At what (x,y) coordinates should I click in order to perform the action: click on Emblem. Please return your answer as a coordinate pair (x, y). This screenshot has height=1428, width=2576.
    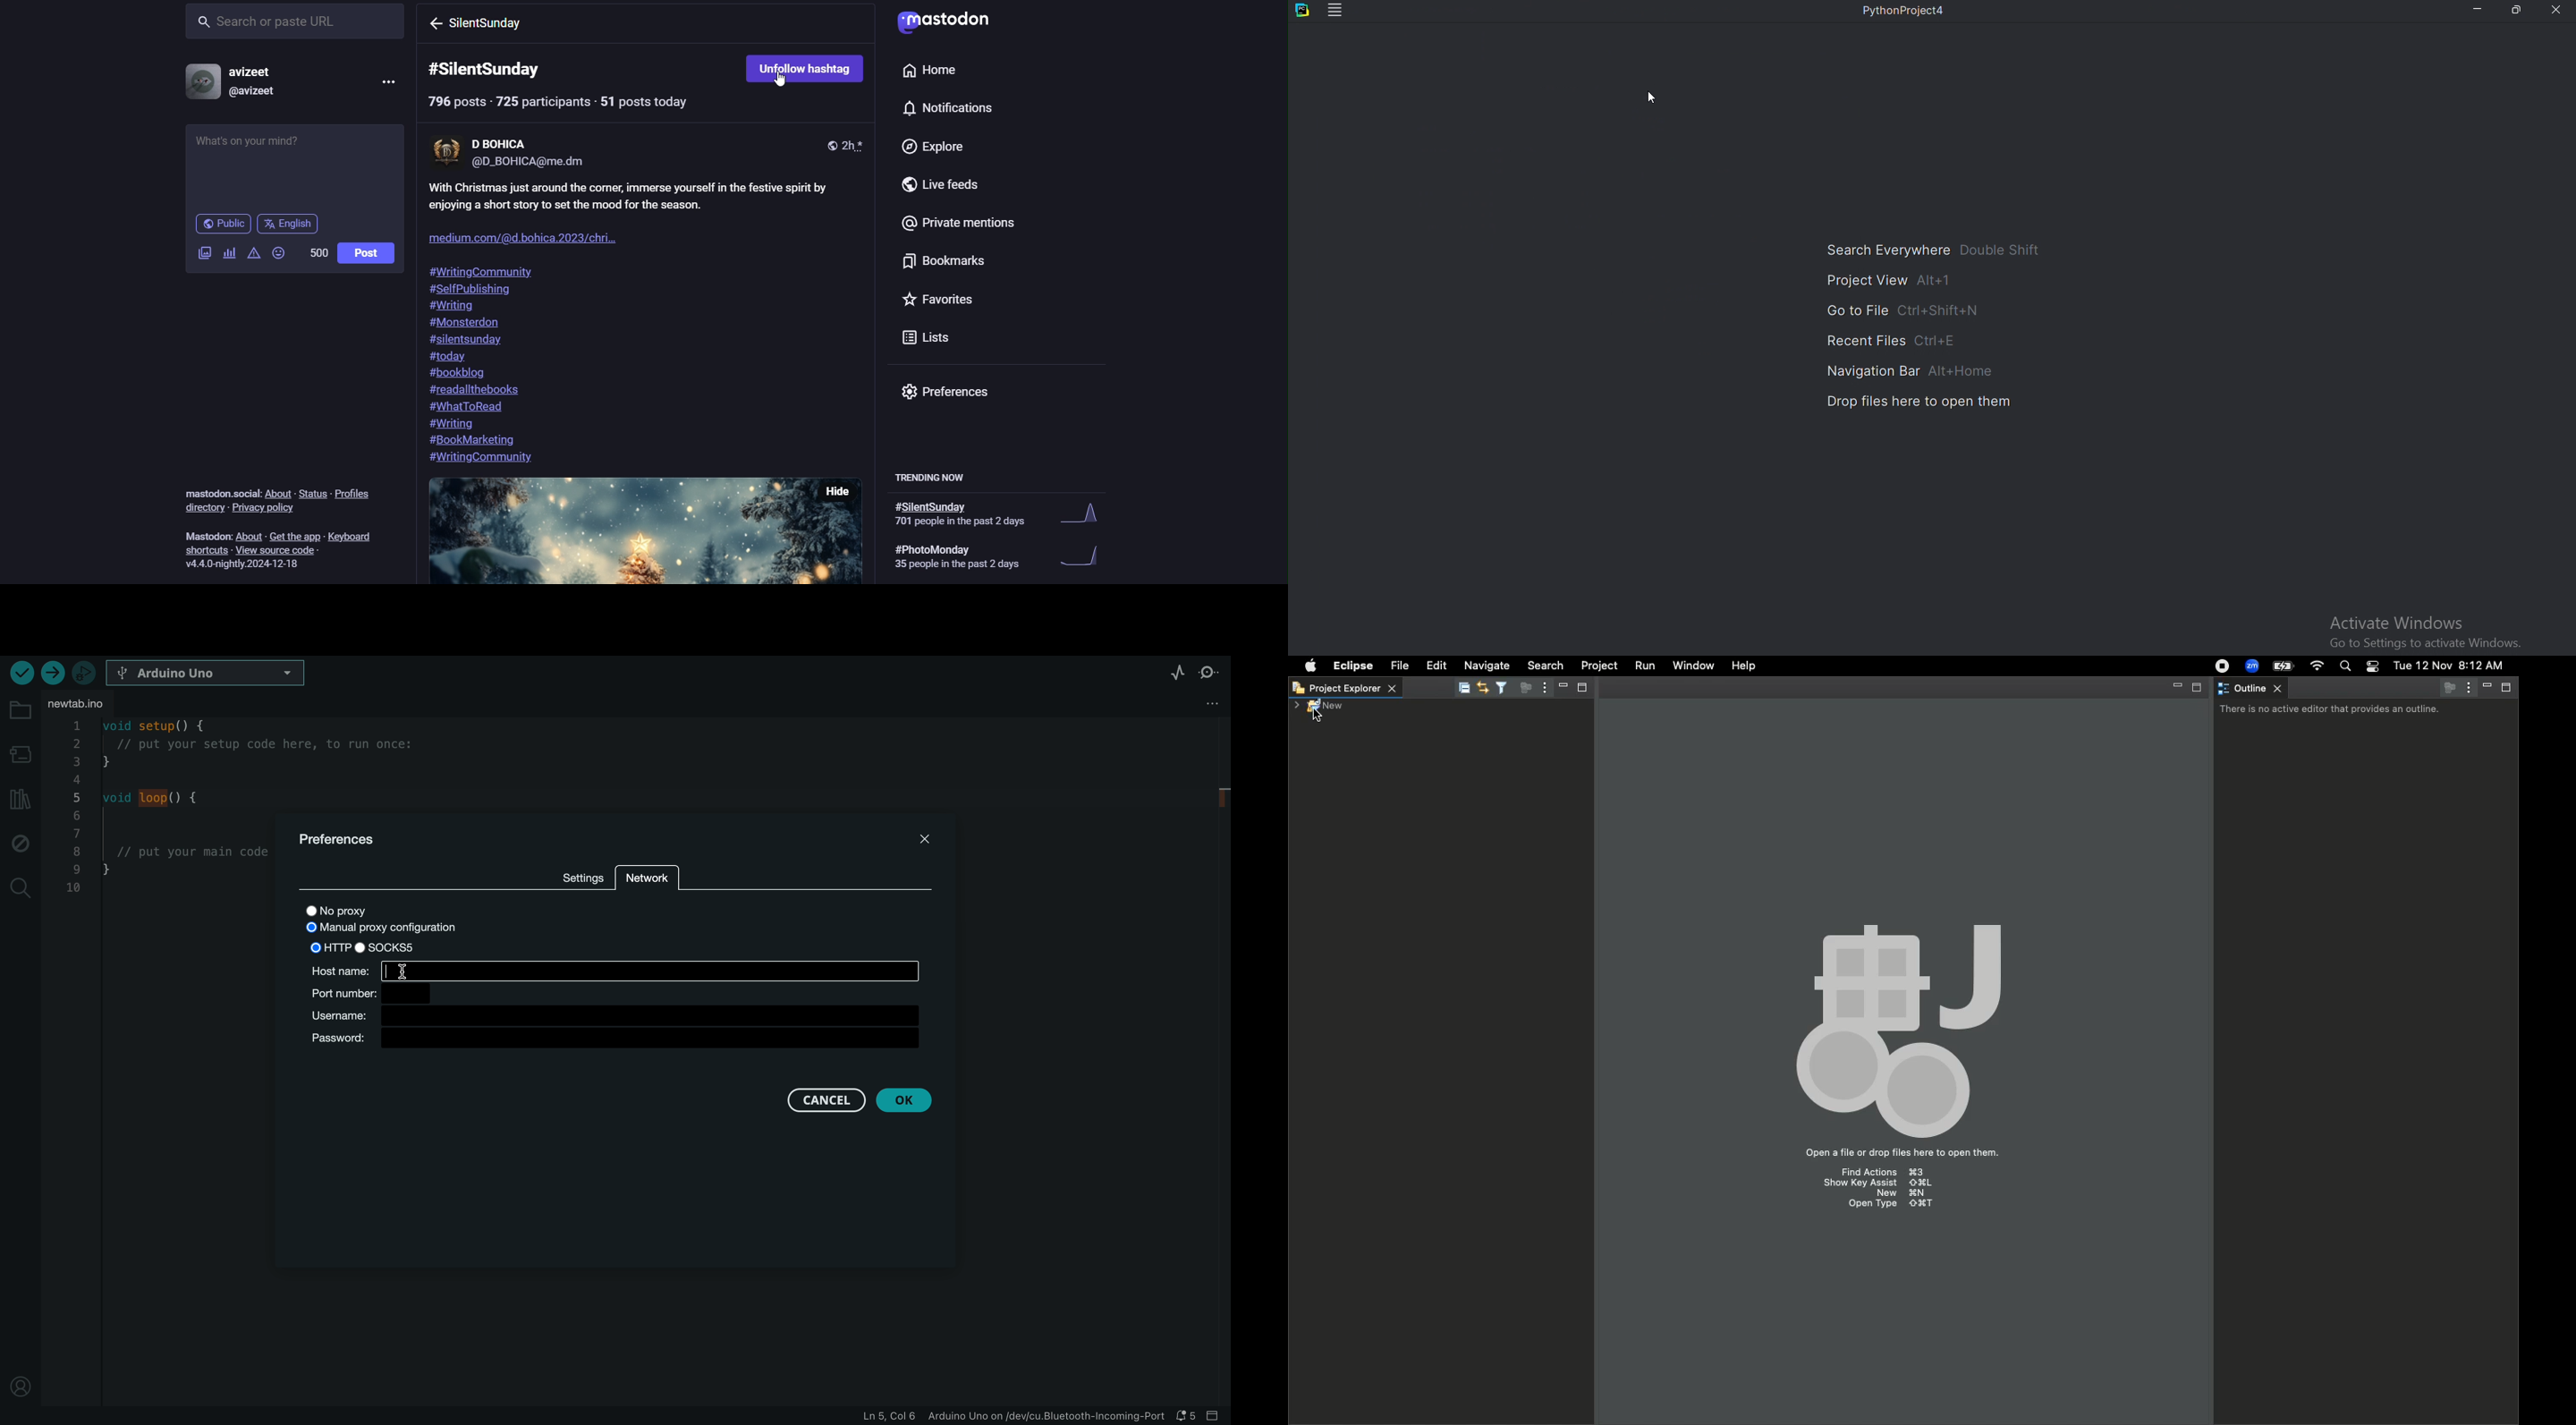
    Looking at the image, I should click on (1907, 1023).